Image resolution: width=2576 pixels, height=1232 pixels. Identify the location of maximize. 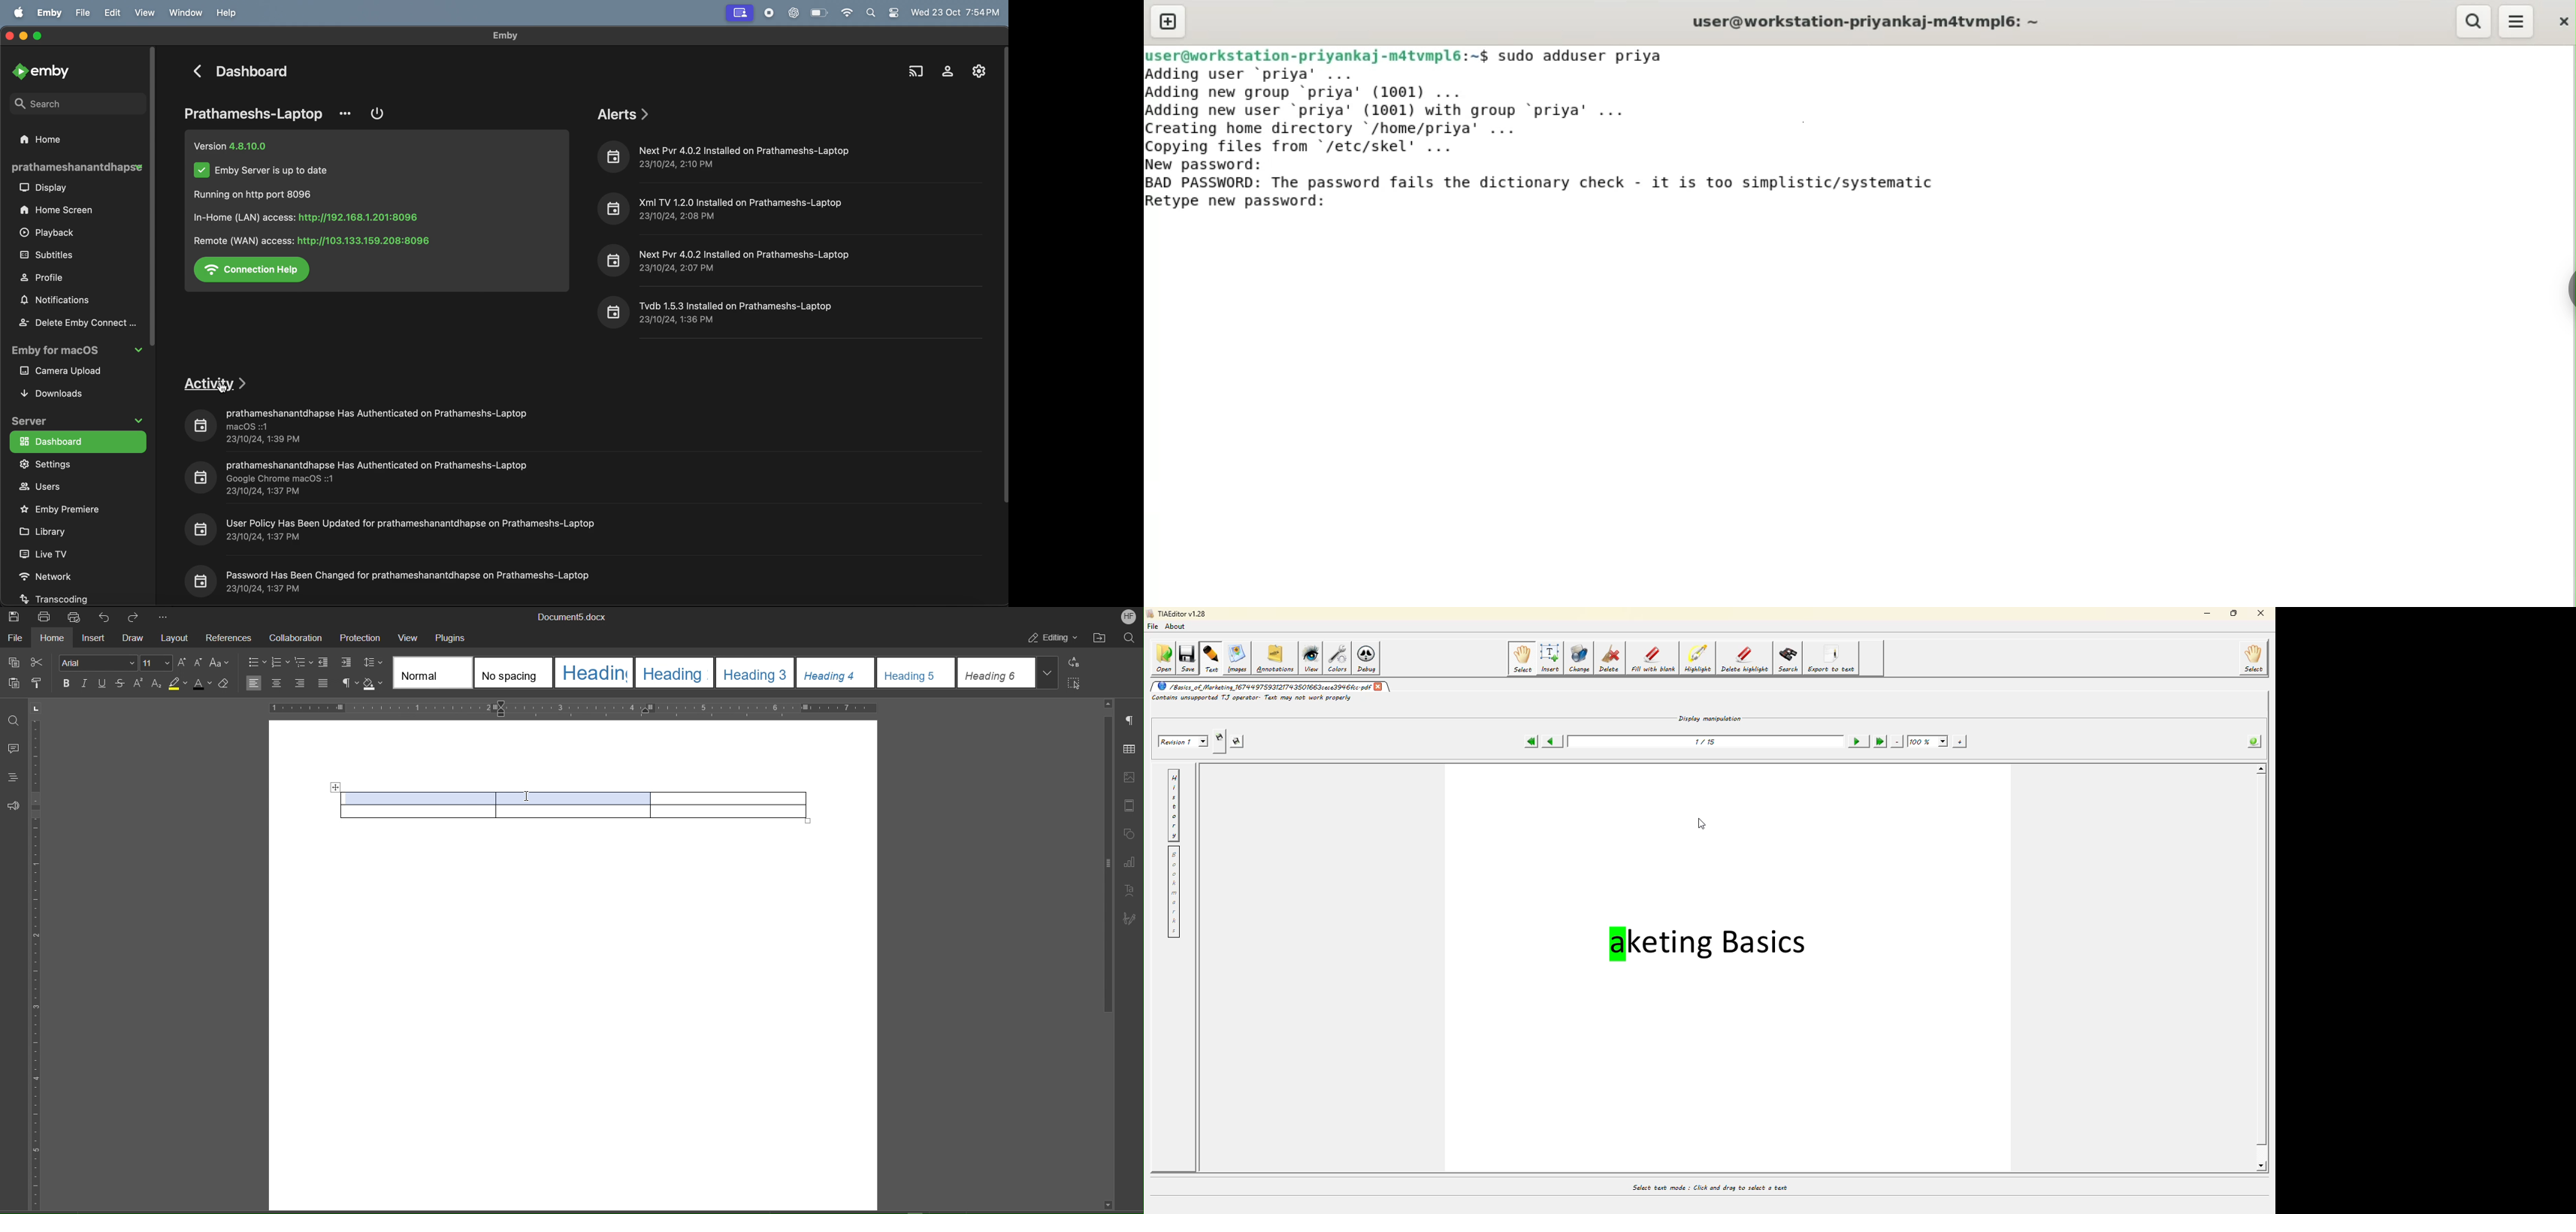
(42, 37).